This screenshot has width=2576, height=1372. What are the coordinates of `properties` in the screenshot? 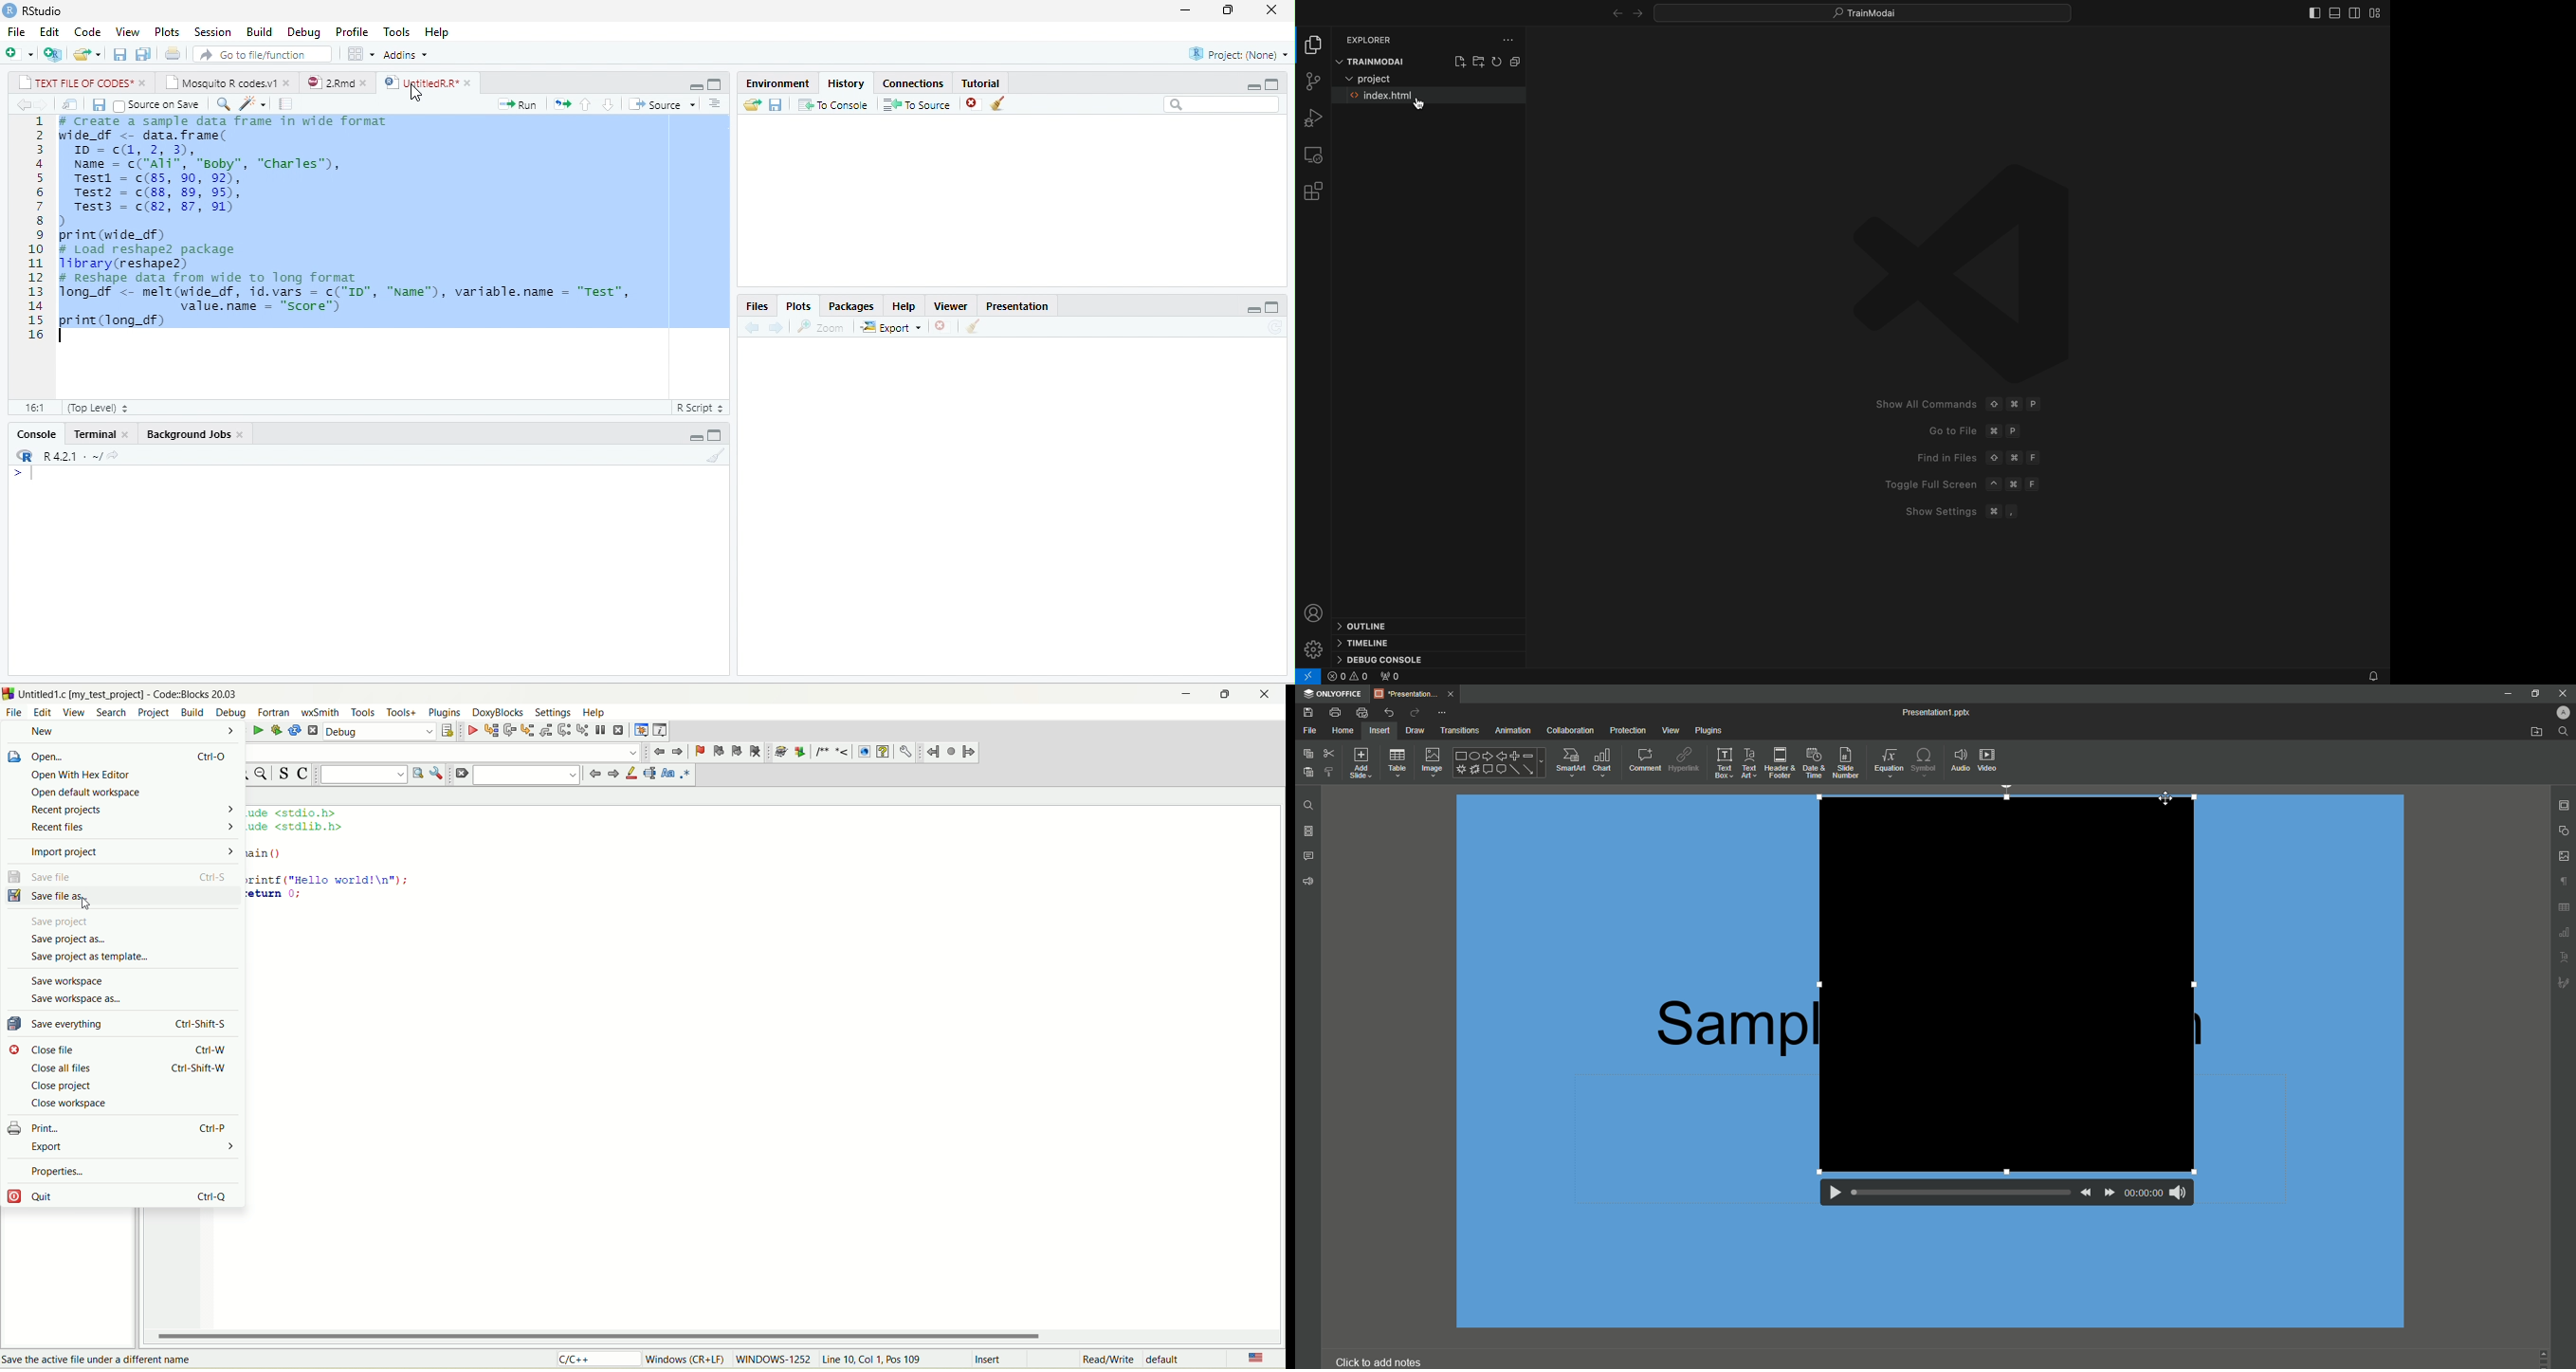 It's located at (52, 1173).